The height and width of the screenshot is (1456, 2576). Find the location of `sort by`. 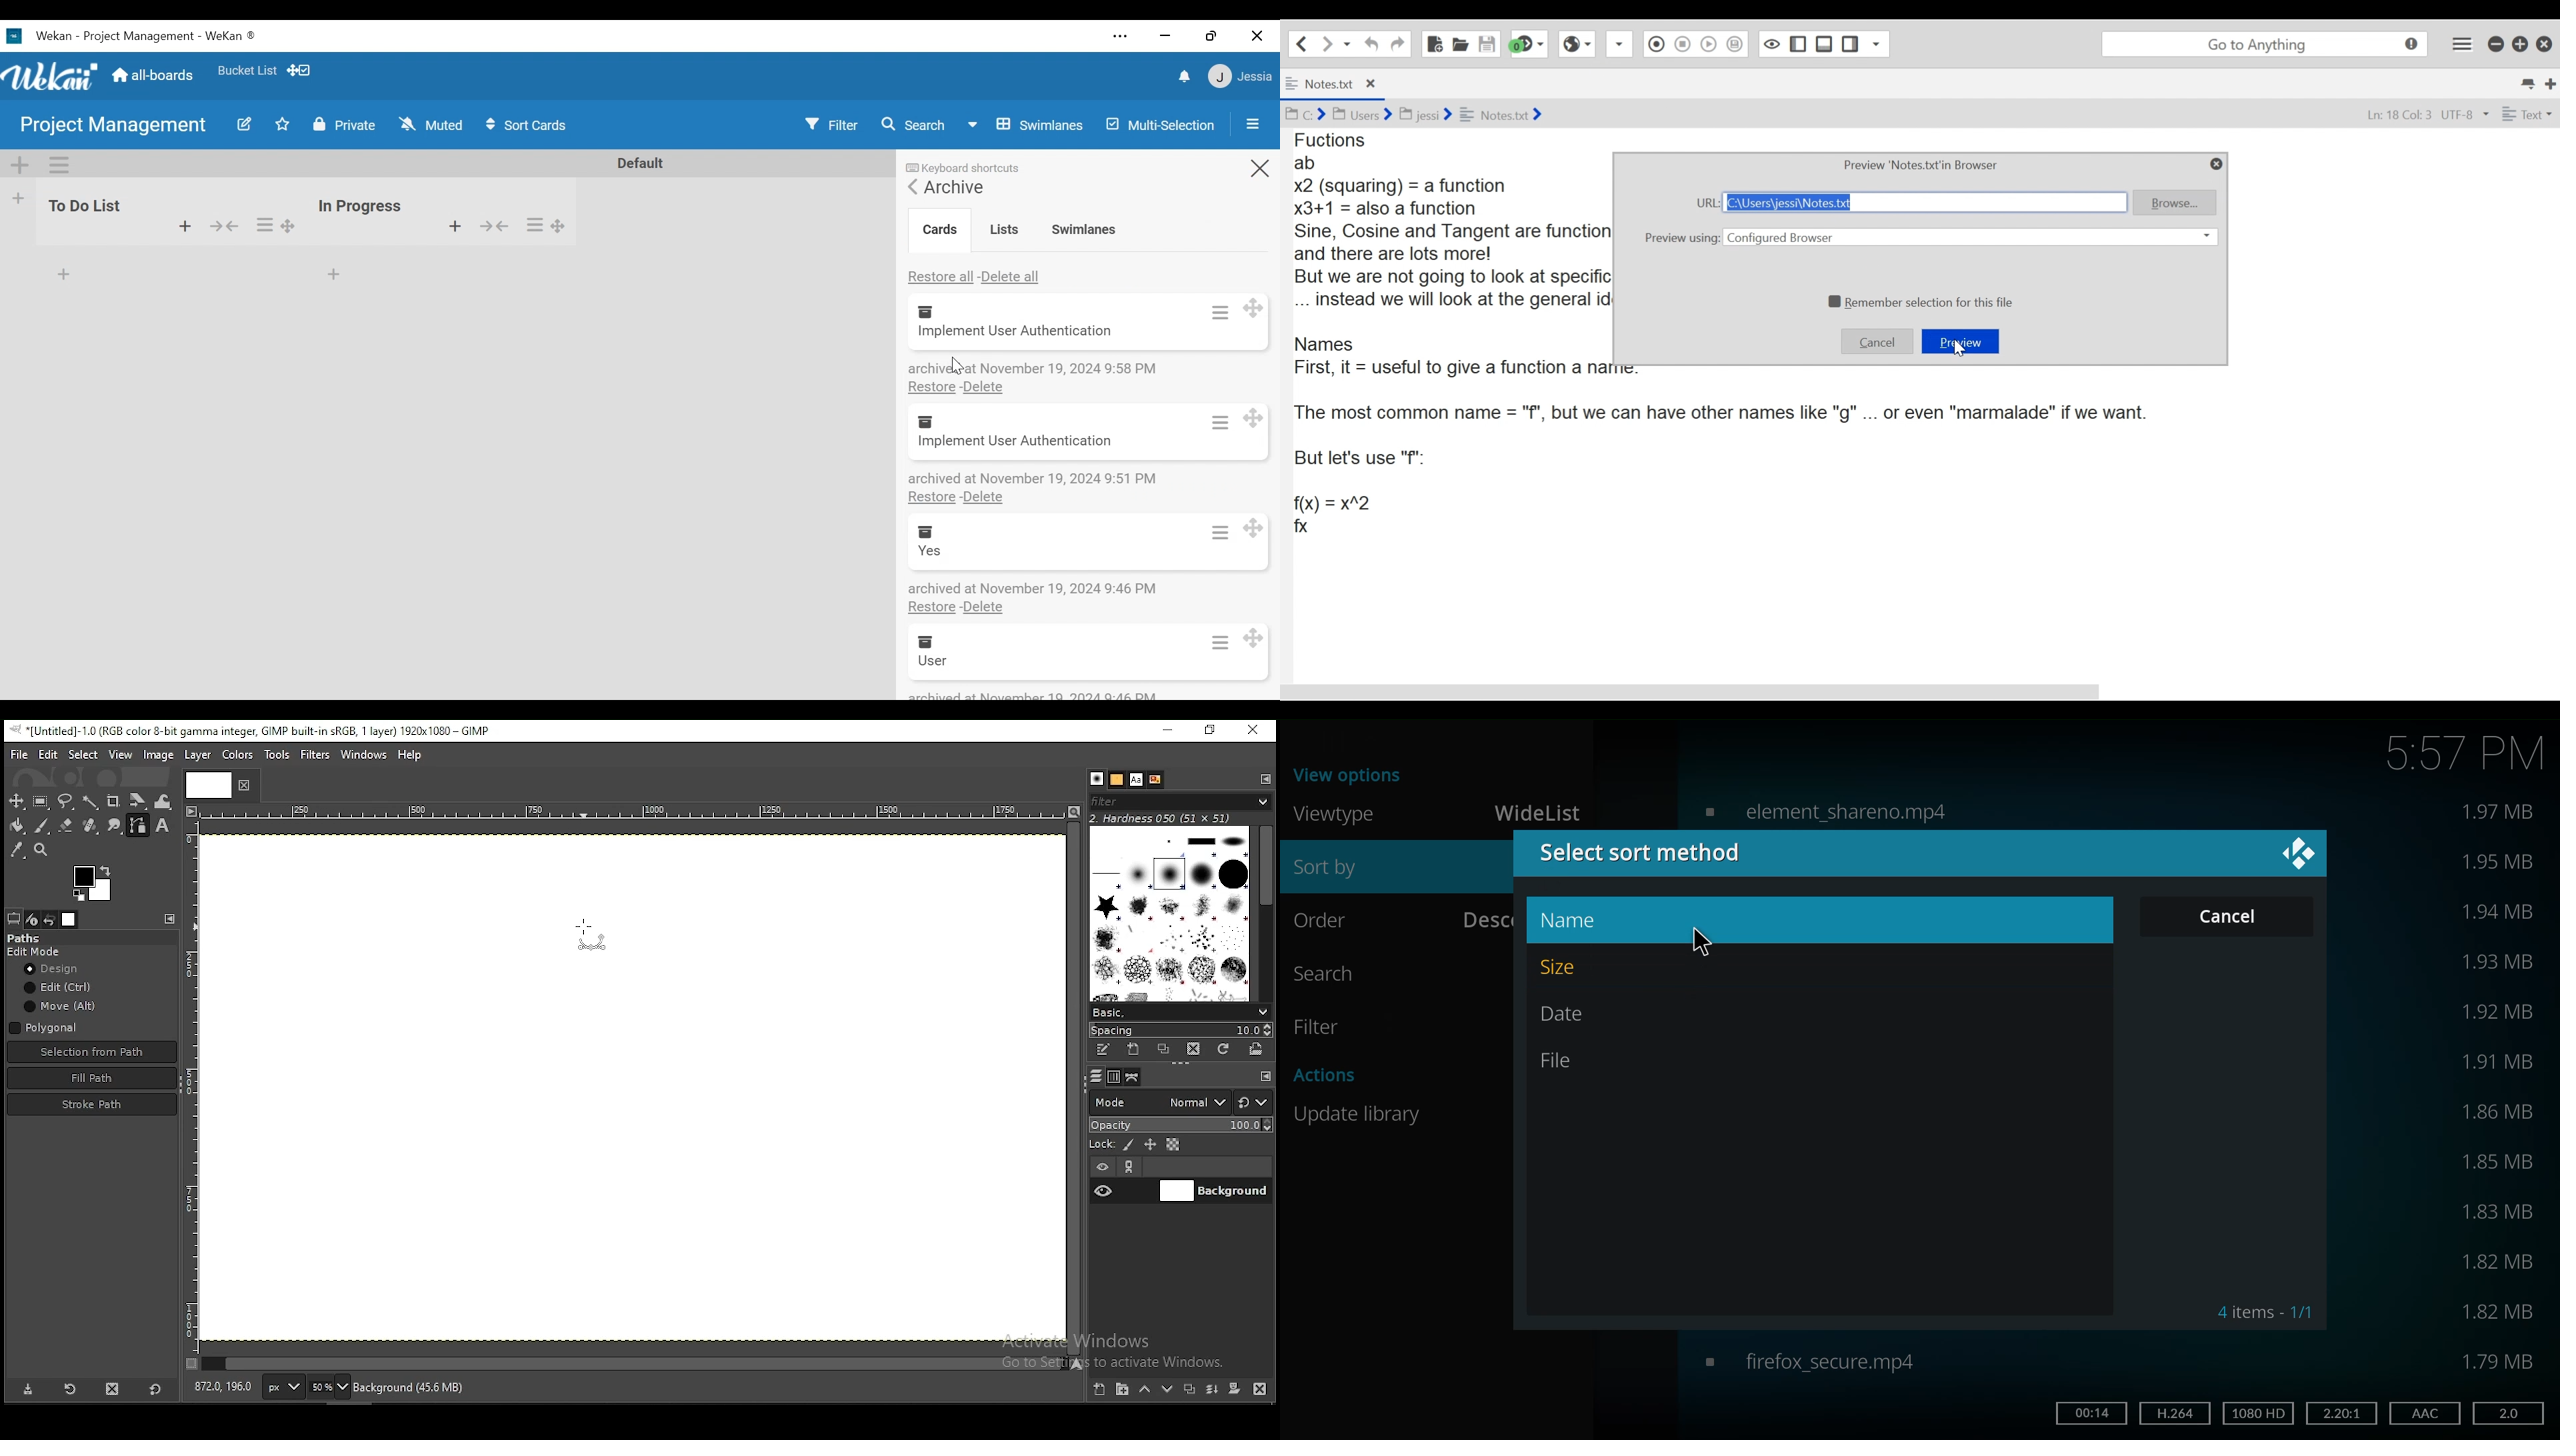

sort by is located at coordinates (1338, 869).